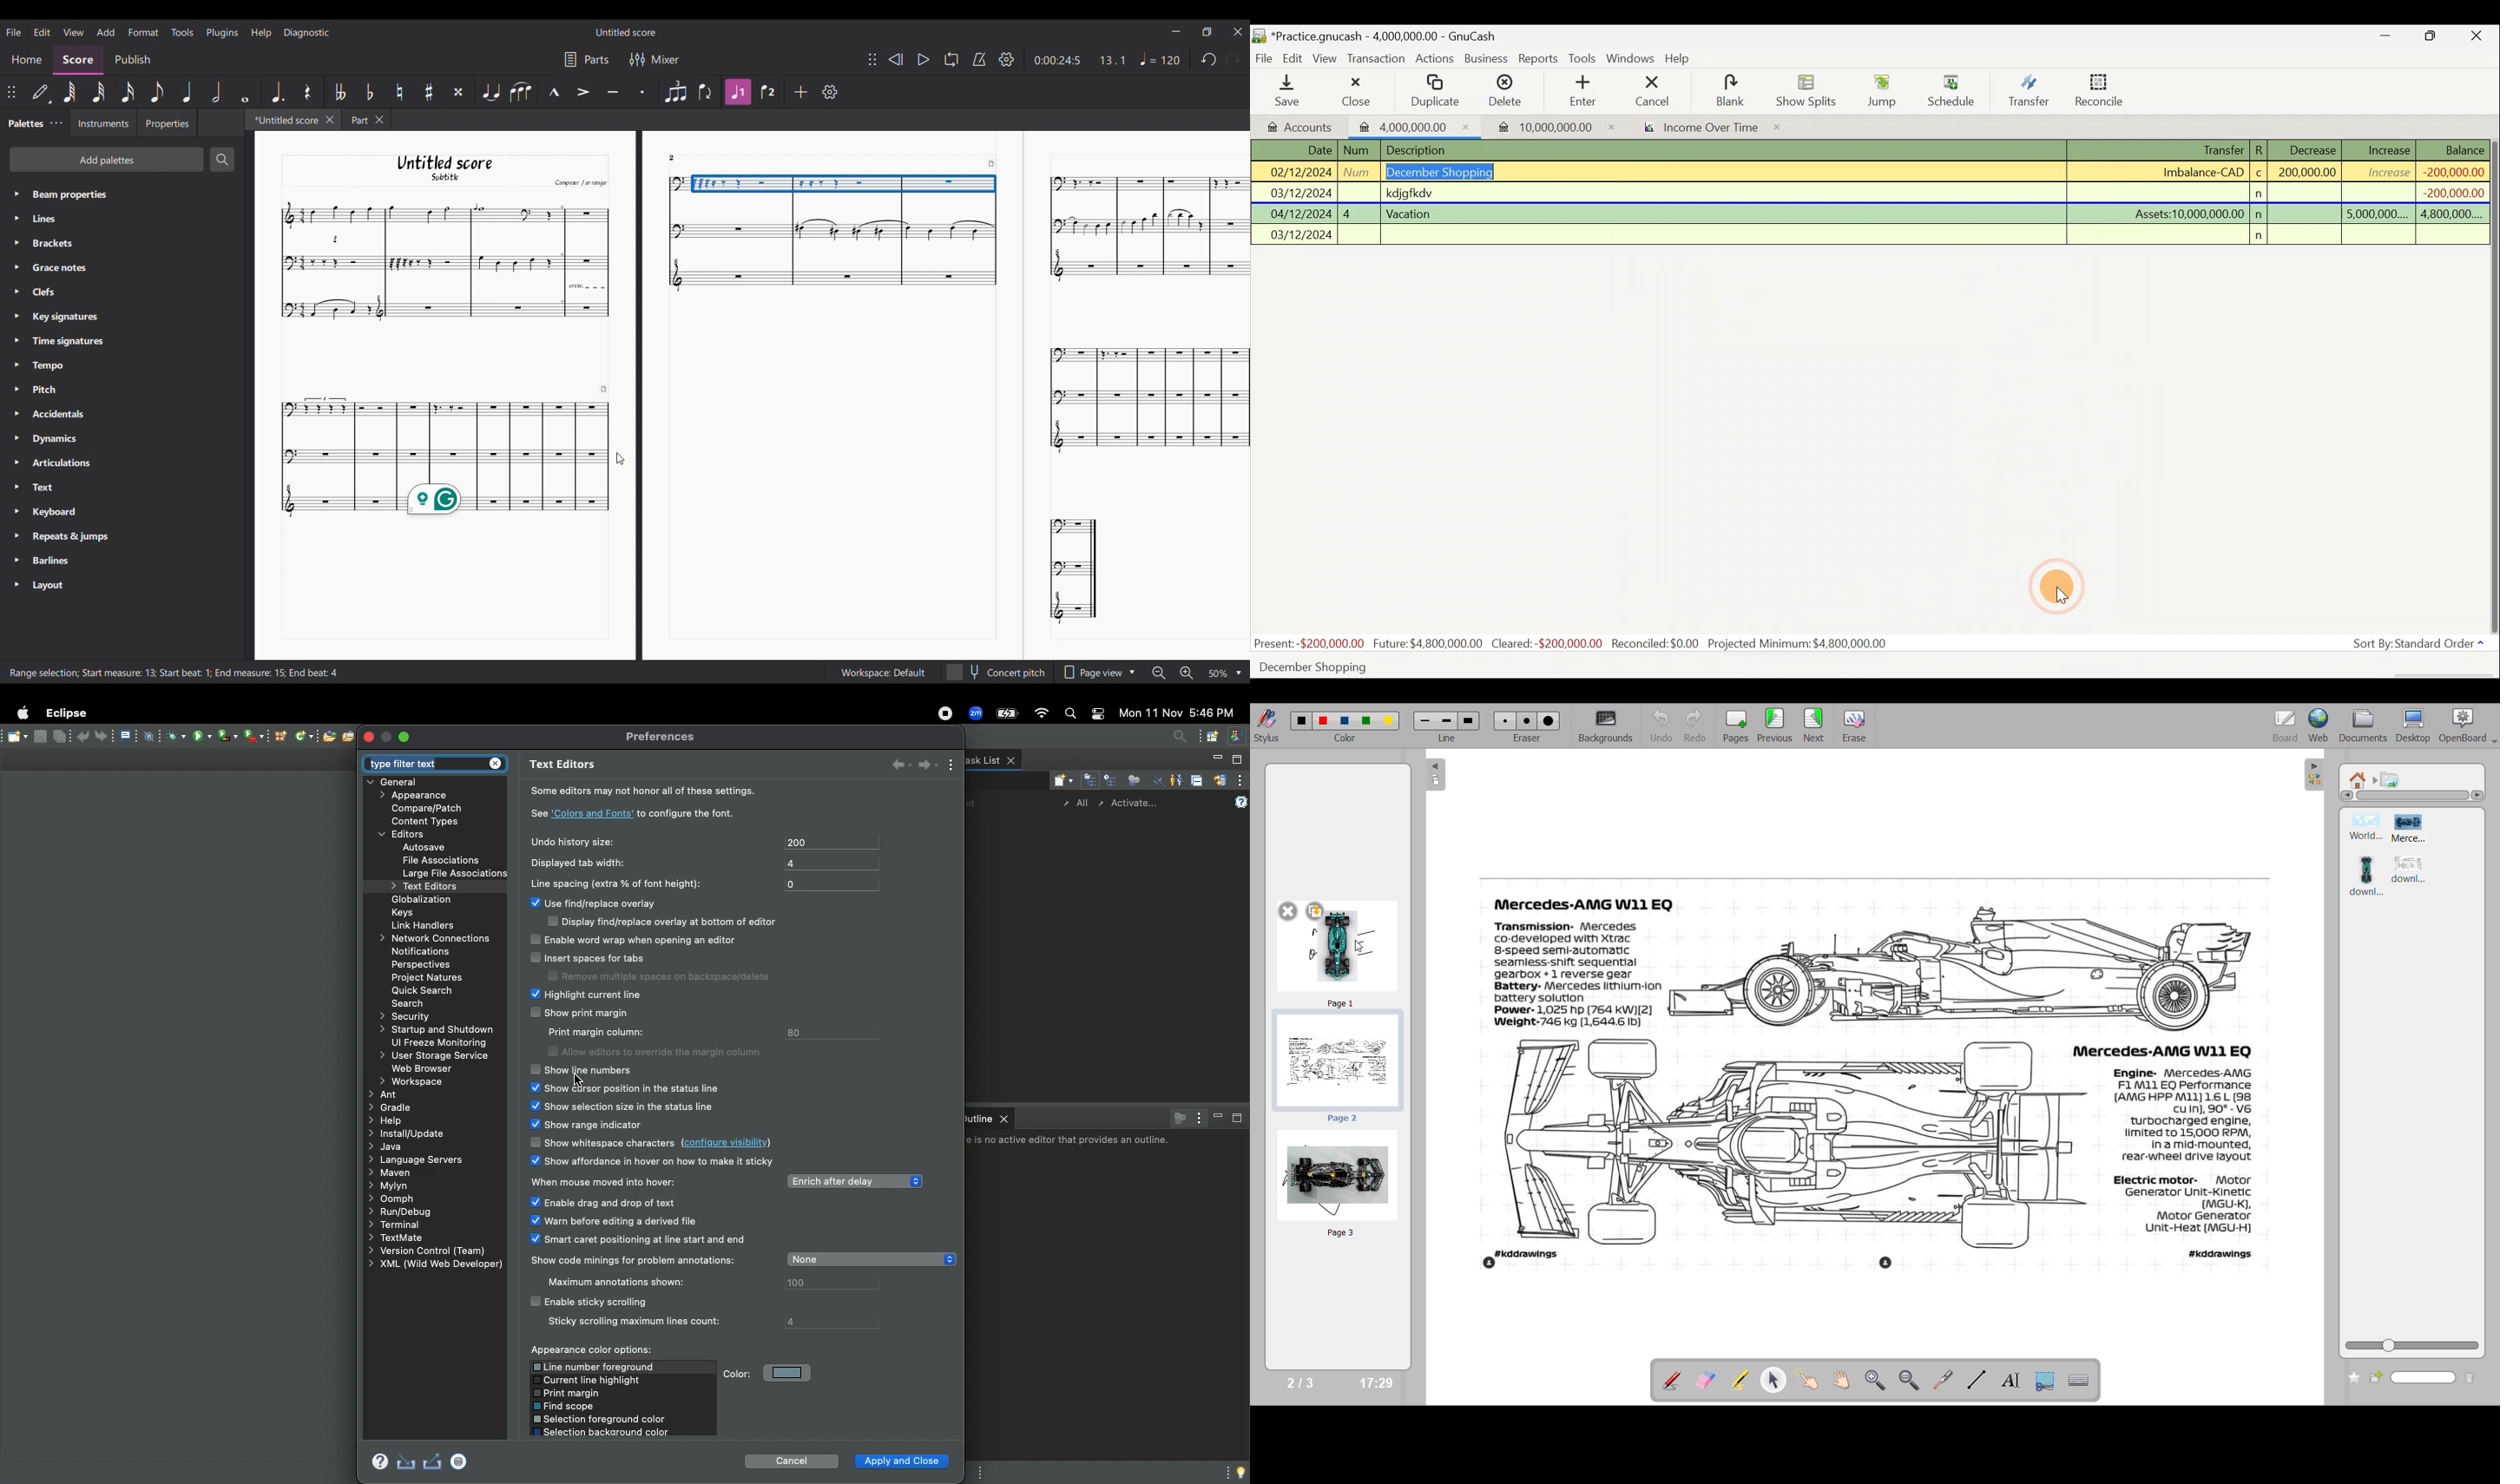 This screenshot has width=2520, height=1484. I want to click on Large file associations, so click(456, 874).